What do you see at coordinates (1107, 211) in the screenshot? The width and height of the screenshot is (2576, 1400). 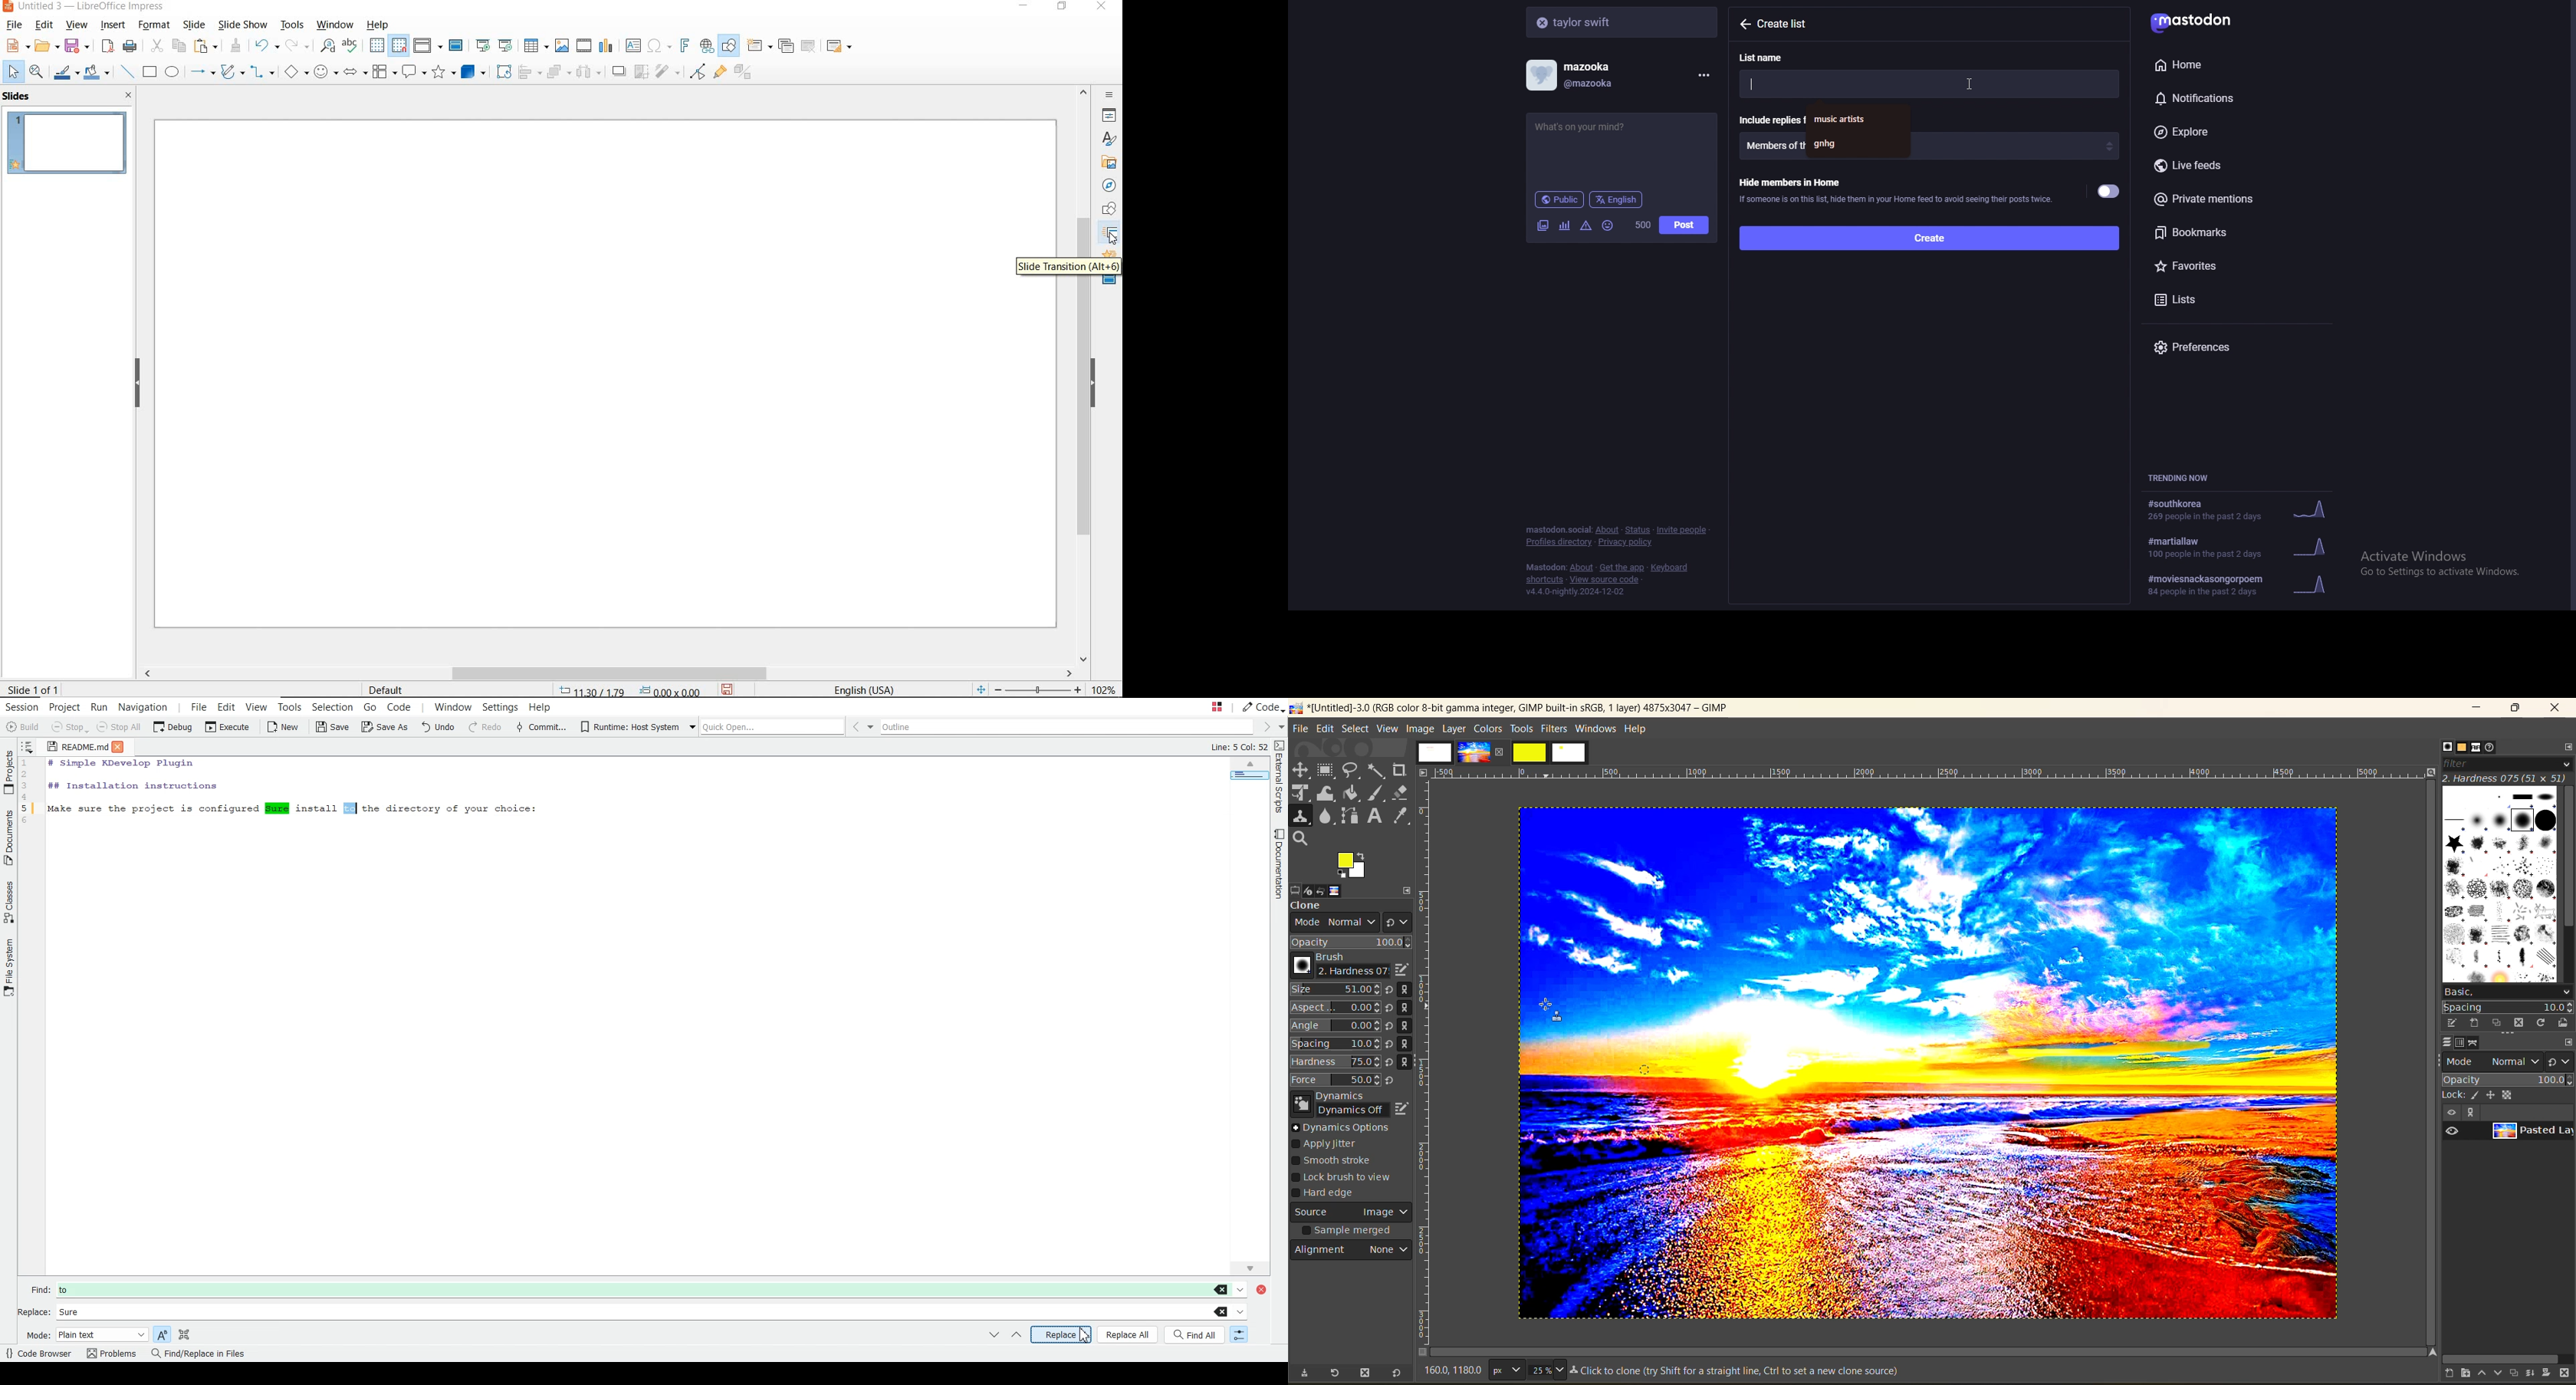 I see `SHAPES` at bounding box center [1107, 211].